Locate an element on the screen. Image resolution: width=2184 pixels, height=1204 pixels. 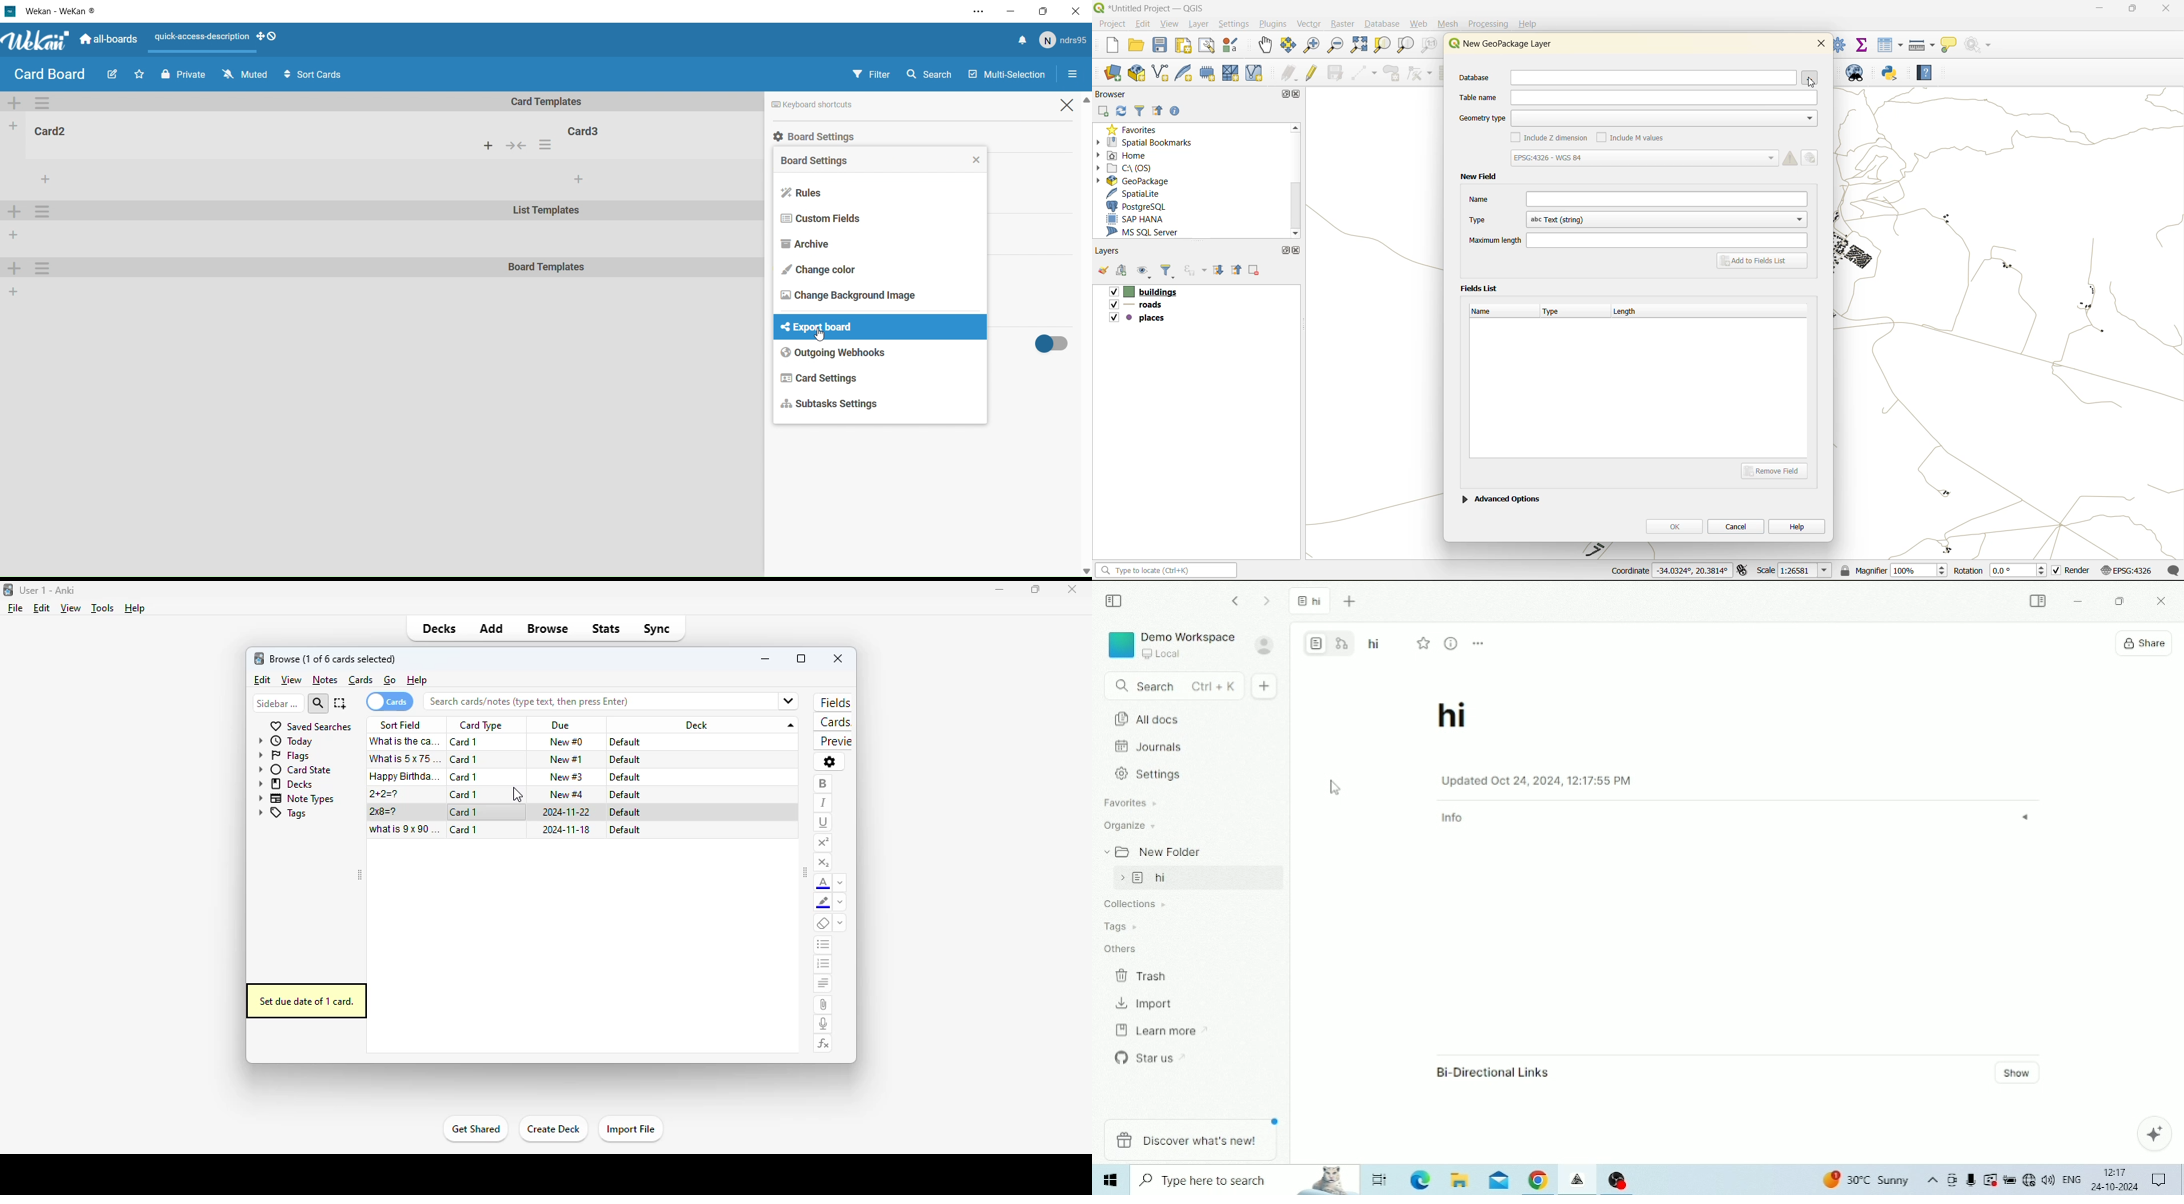
edit is located at coordinates (261, 680).